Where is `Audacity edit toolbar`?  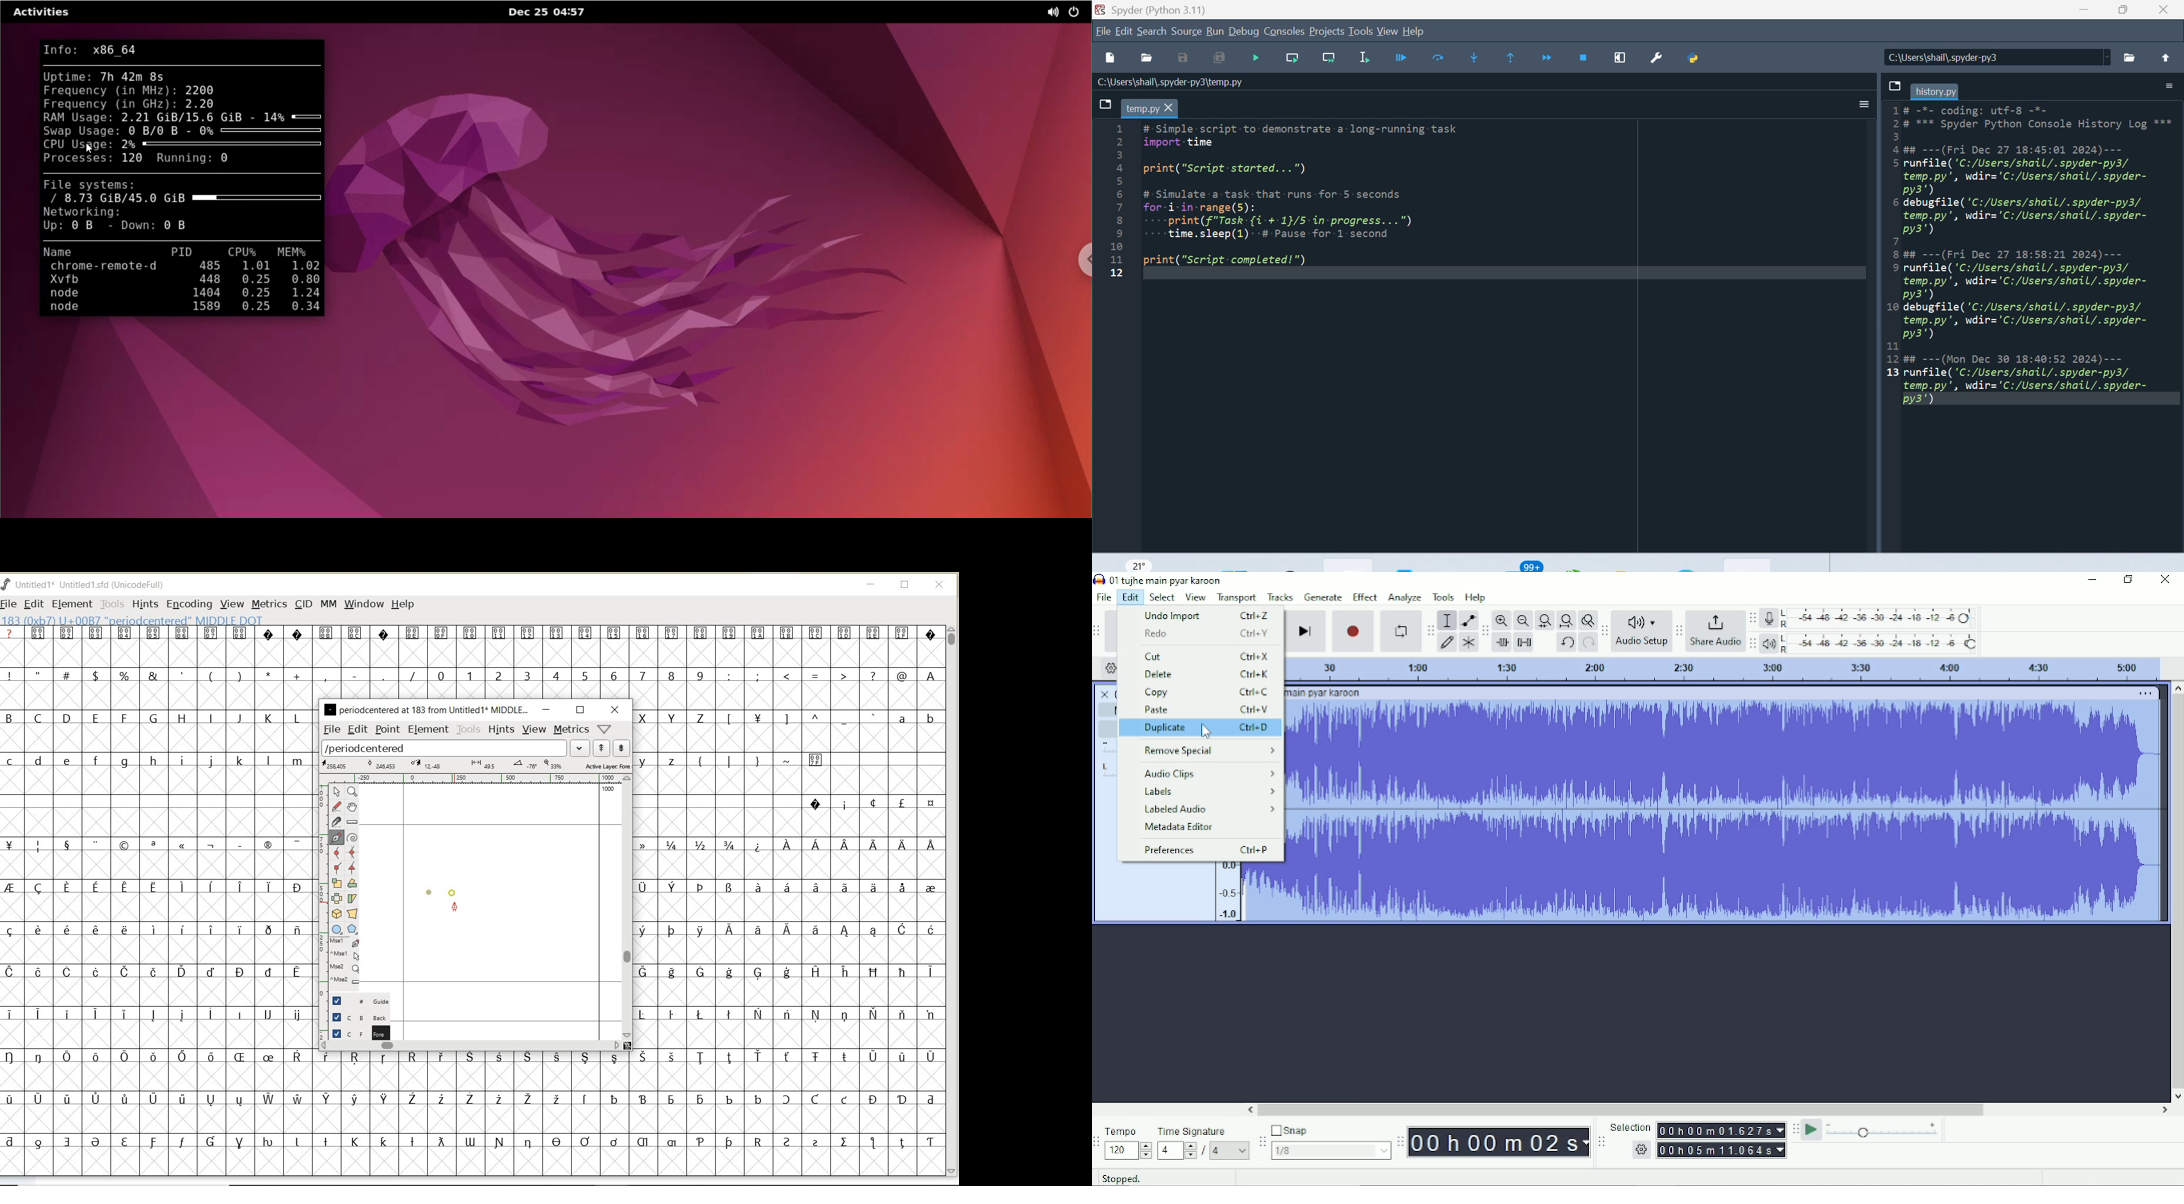 Audacity edit toolbar is located at coordinates (1484, 631).